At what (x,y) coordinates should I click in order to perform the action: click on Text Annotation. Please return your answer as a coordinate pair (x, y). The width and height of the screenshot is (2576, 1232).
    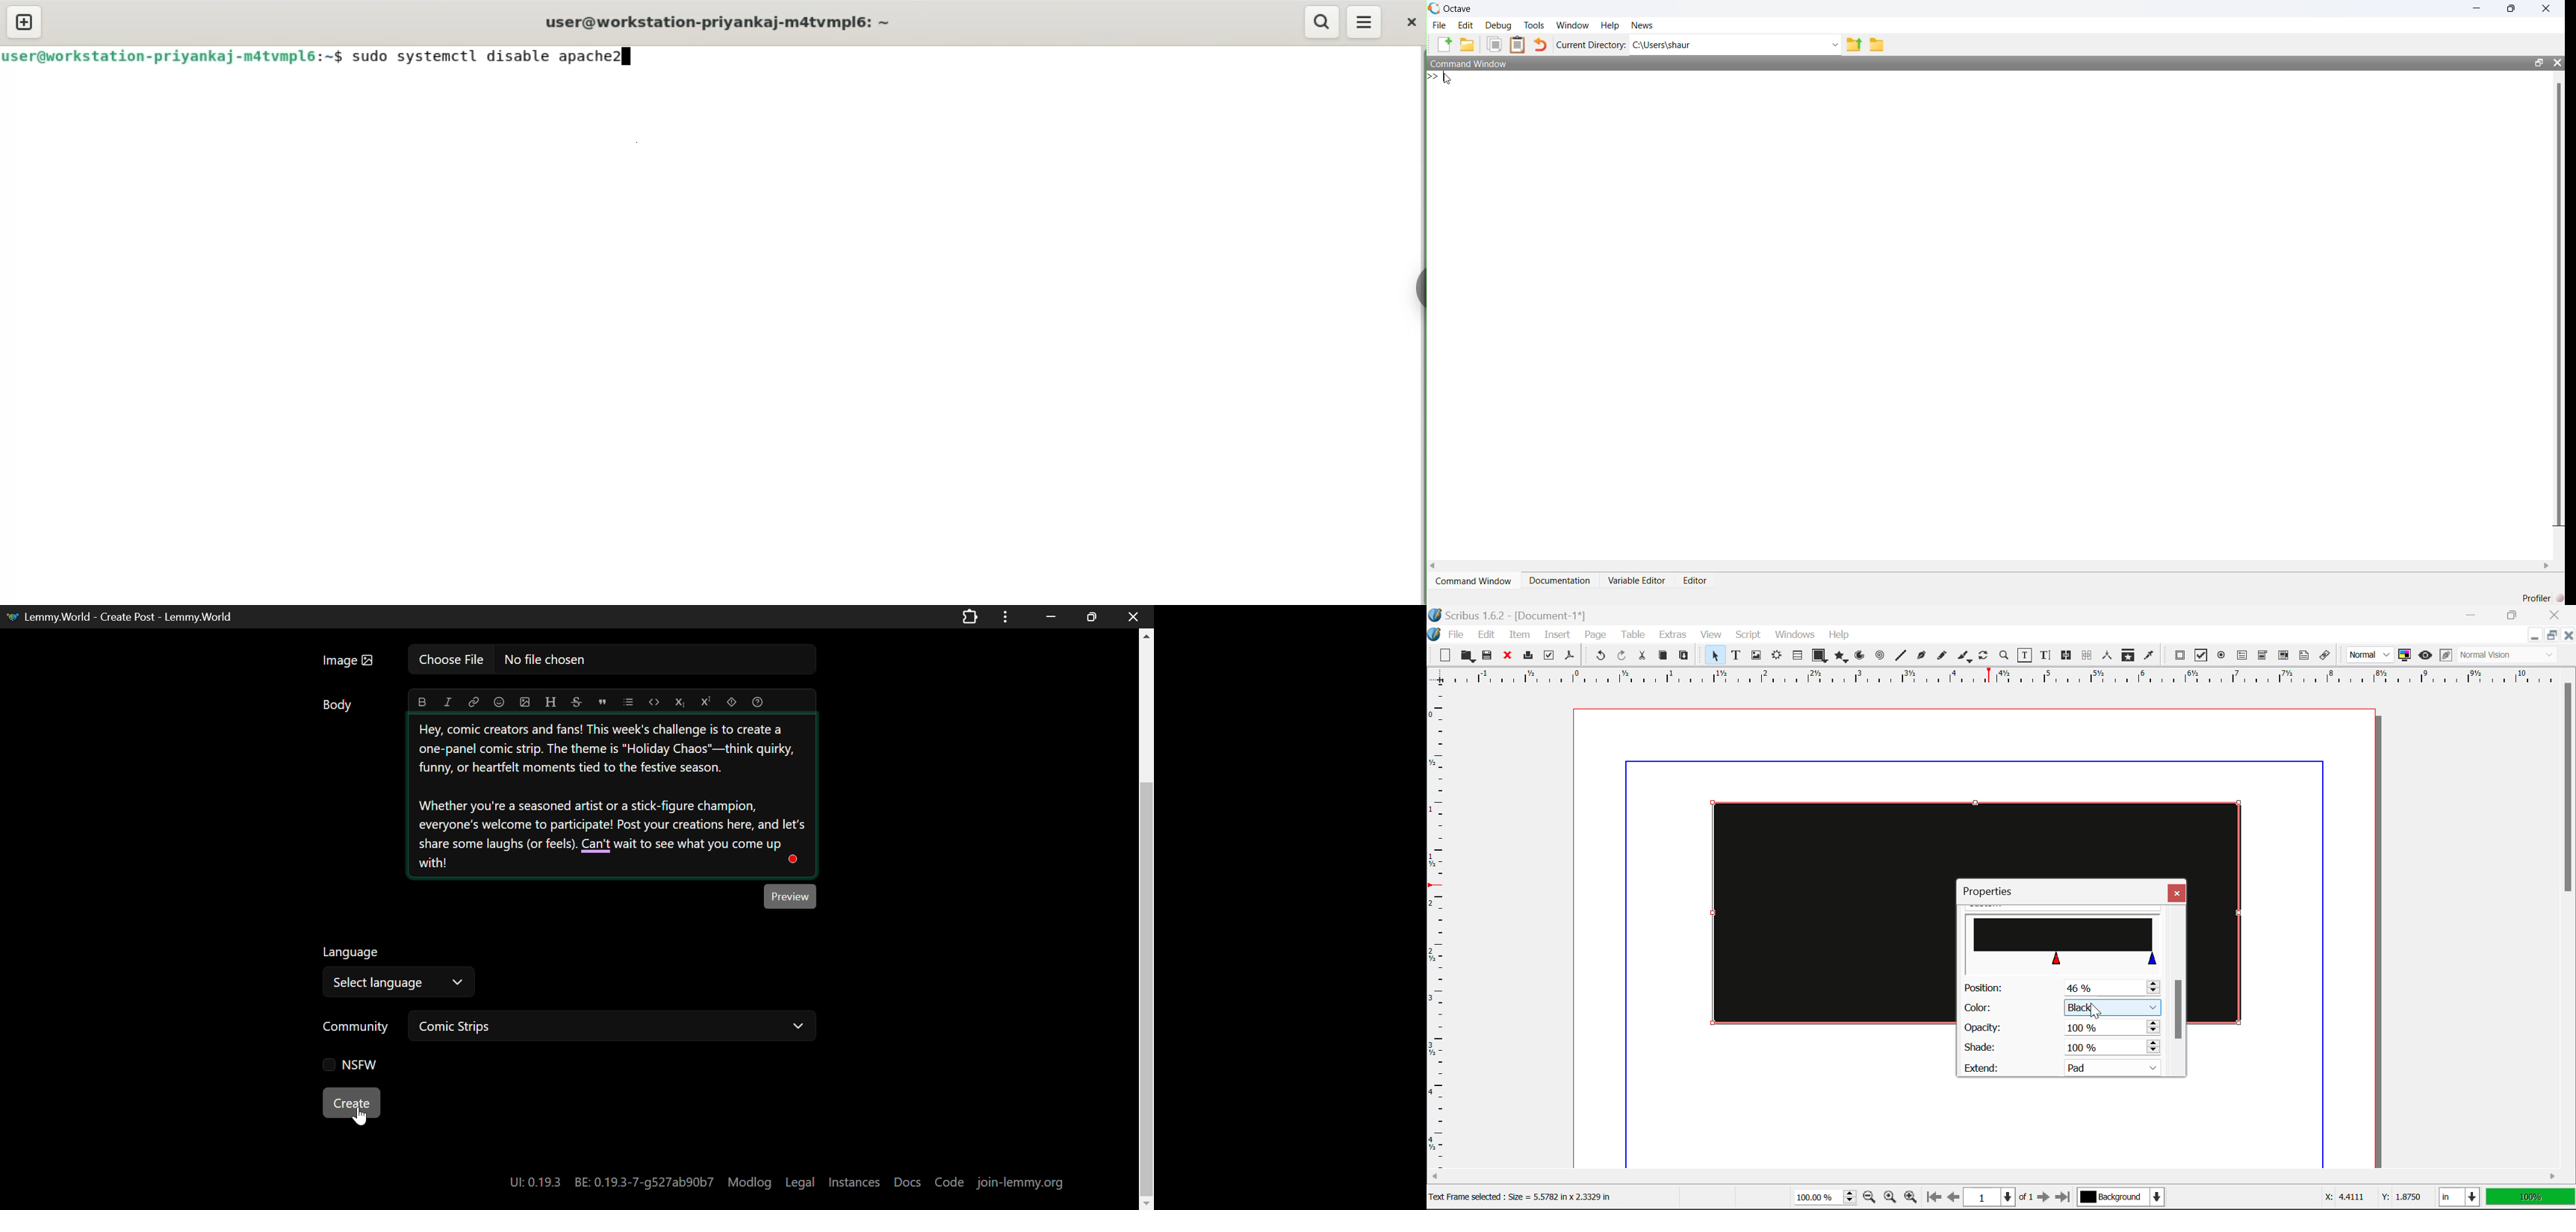
    Looking at the image, I should click on (2306, 656).